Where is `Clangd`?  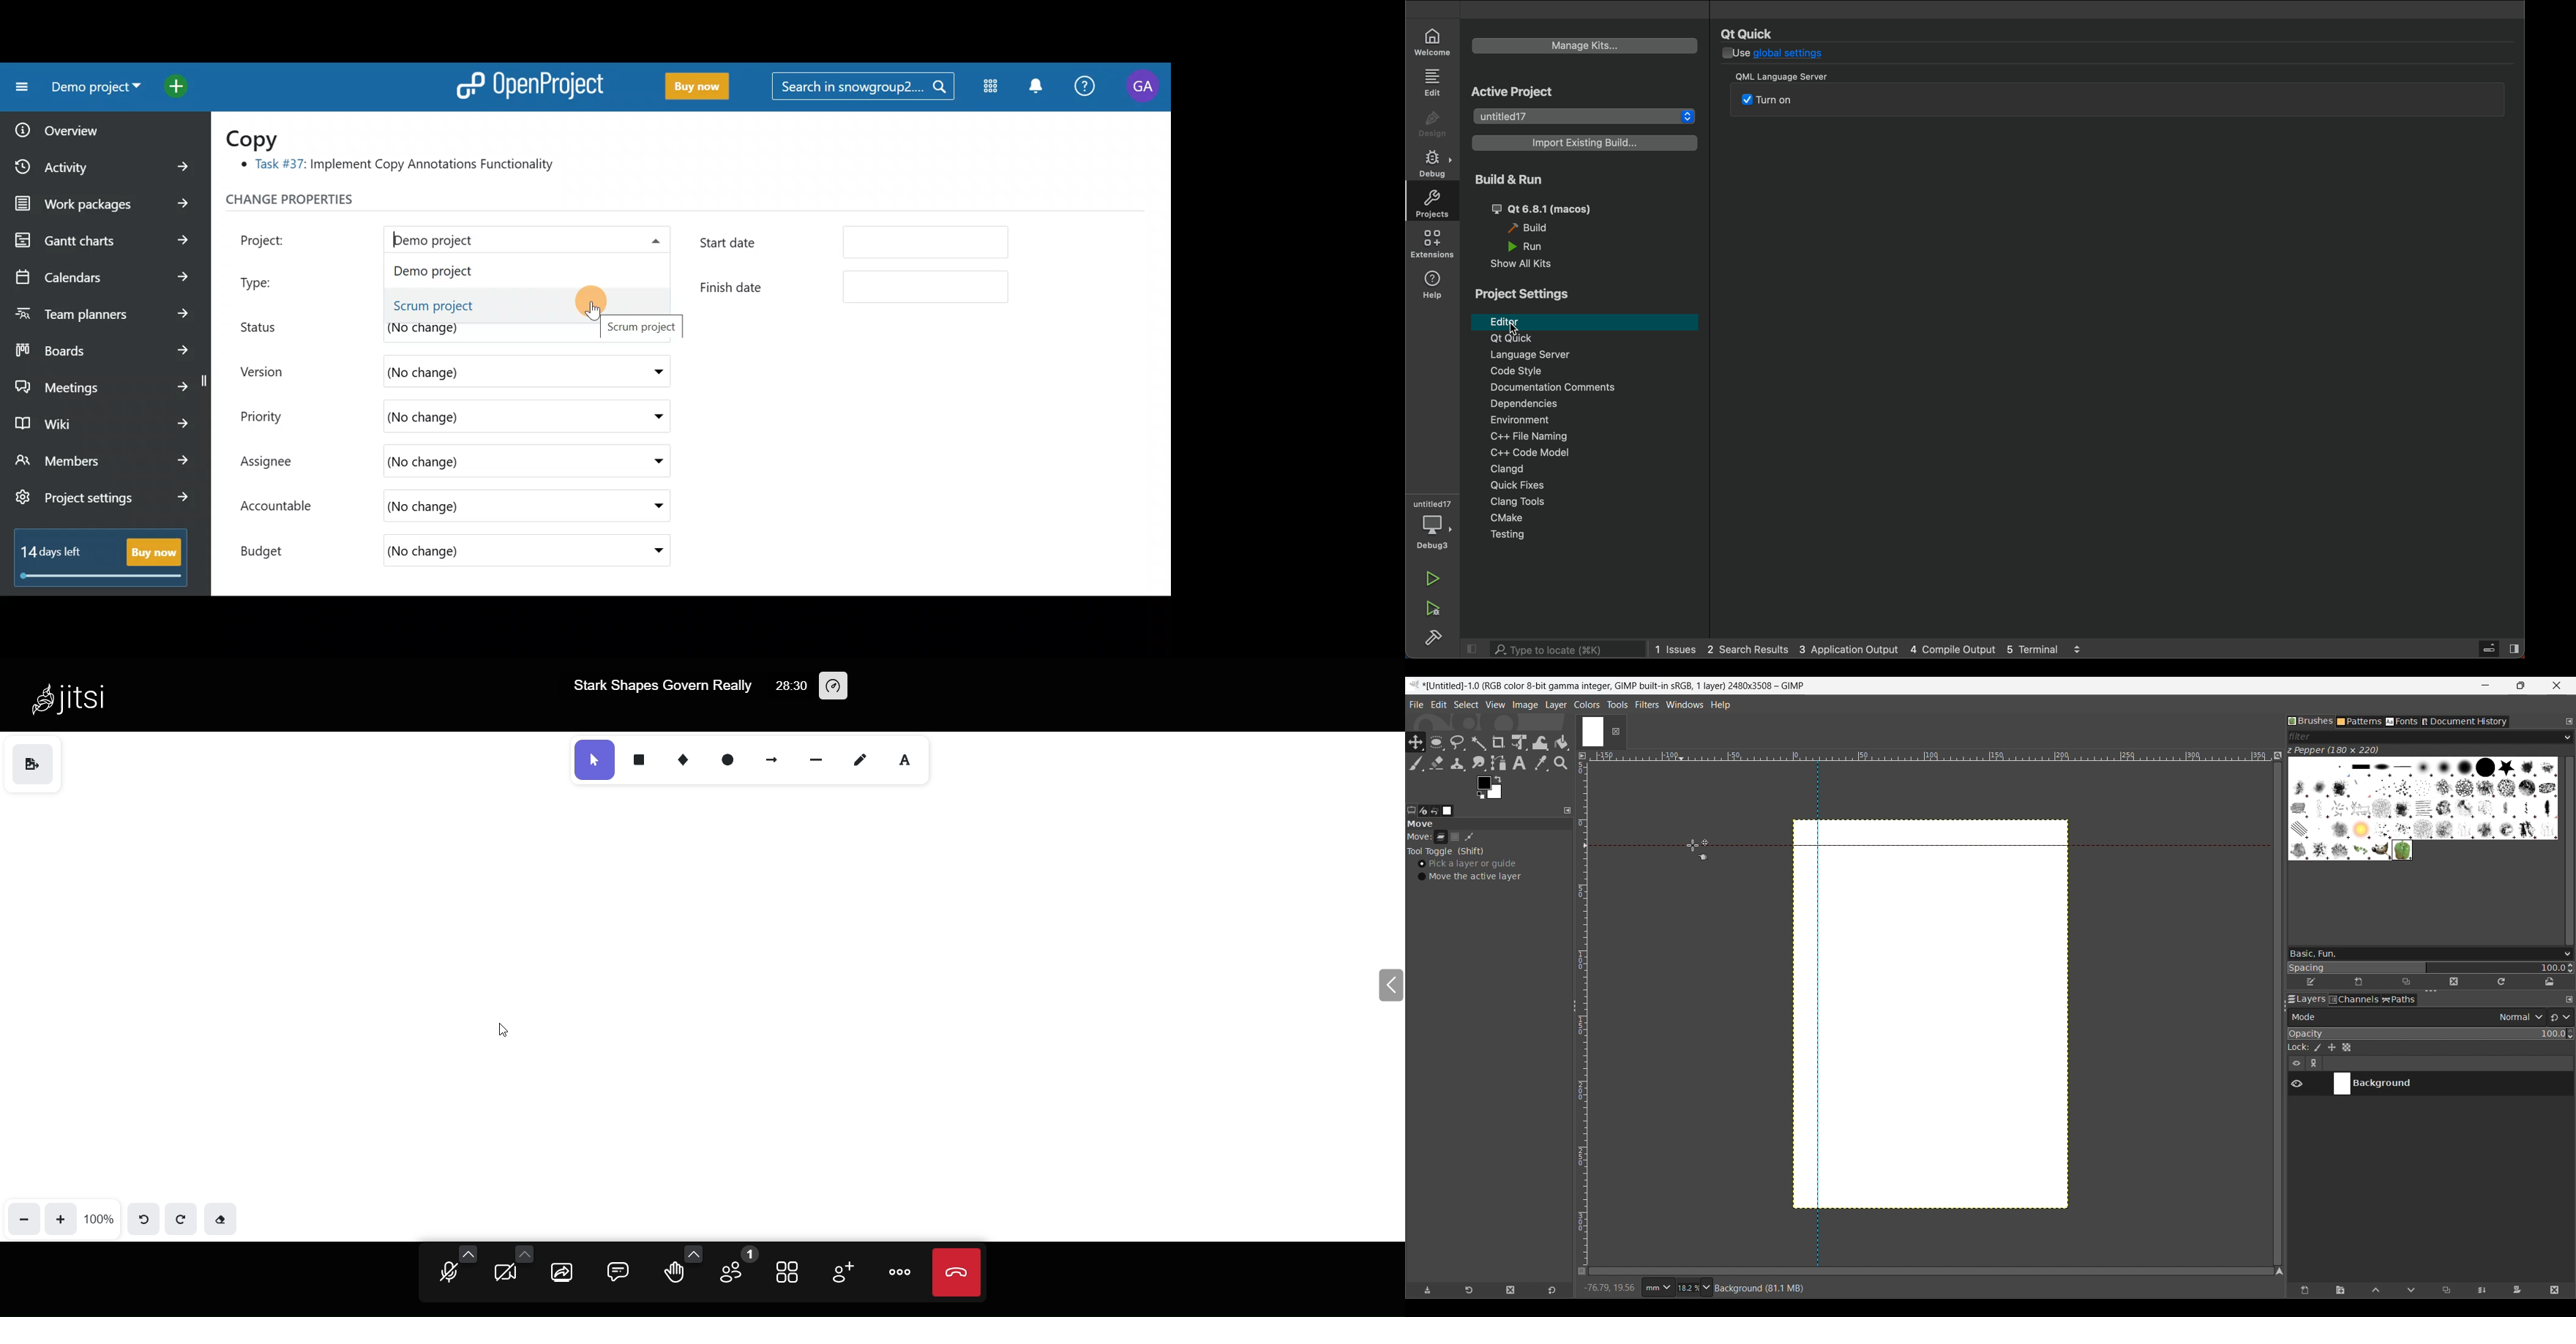 Clangd is located at coordinates (1575, 469).